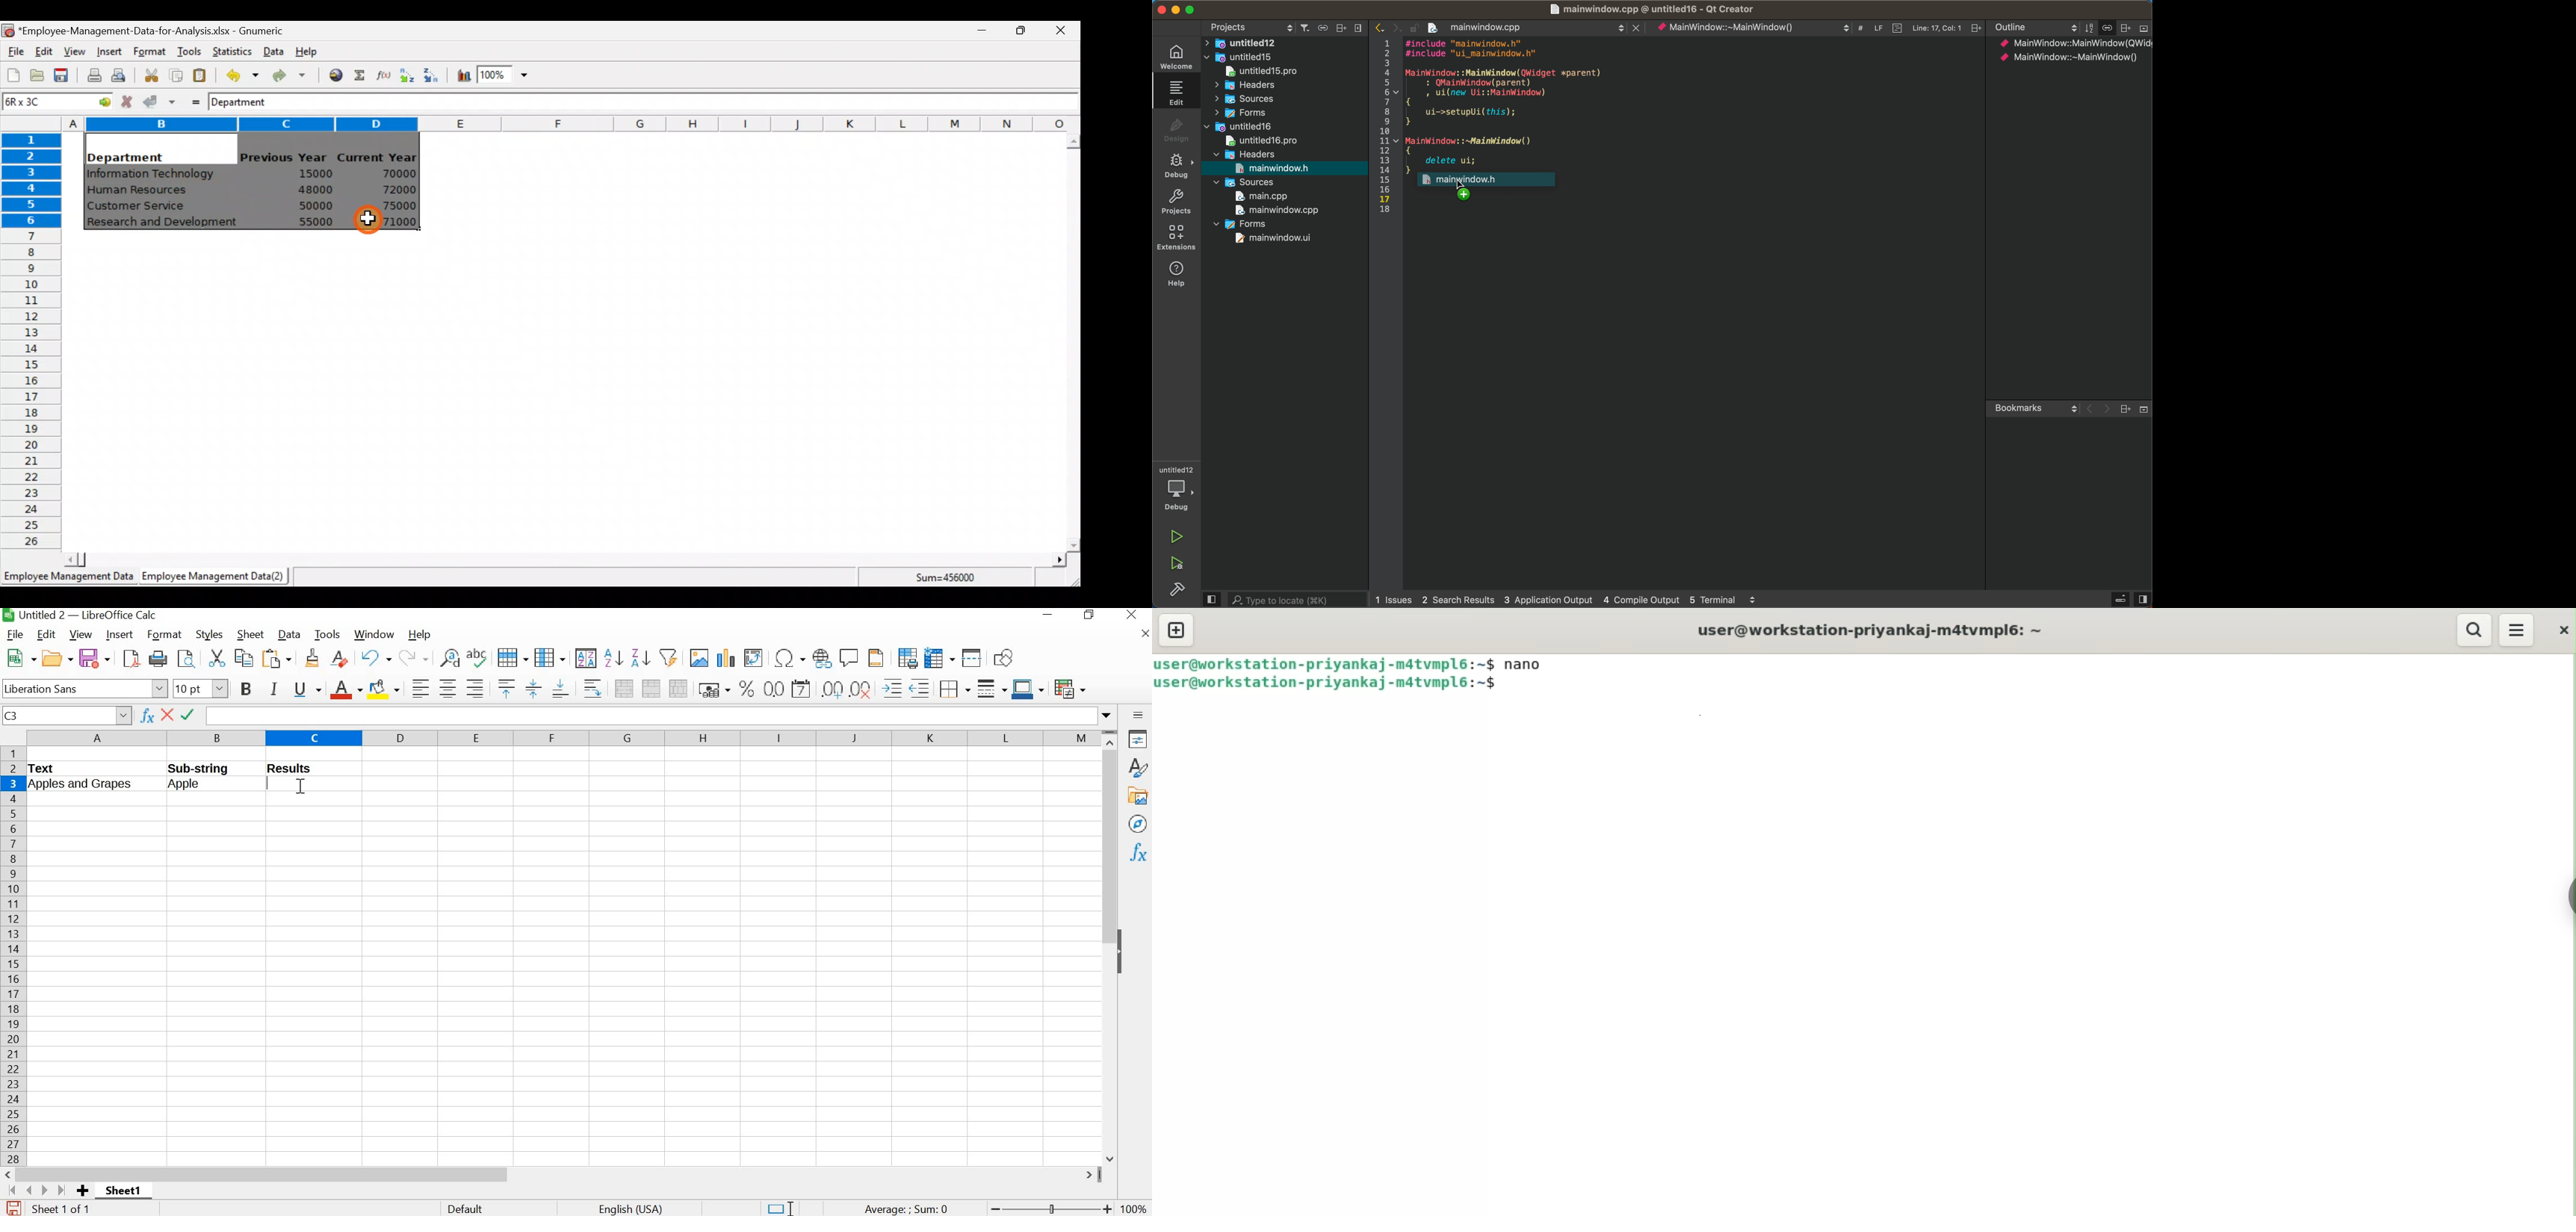 Image resolution: width=2576 pixels, height=1232 pixels. What do you see at coordinates (413, 657) in the screenshot?
I see `redo` at bounding box center [413, 657].